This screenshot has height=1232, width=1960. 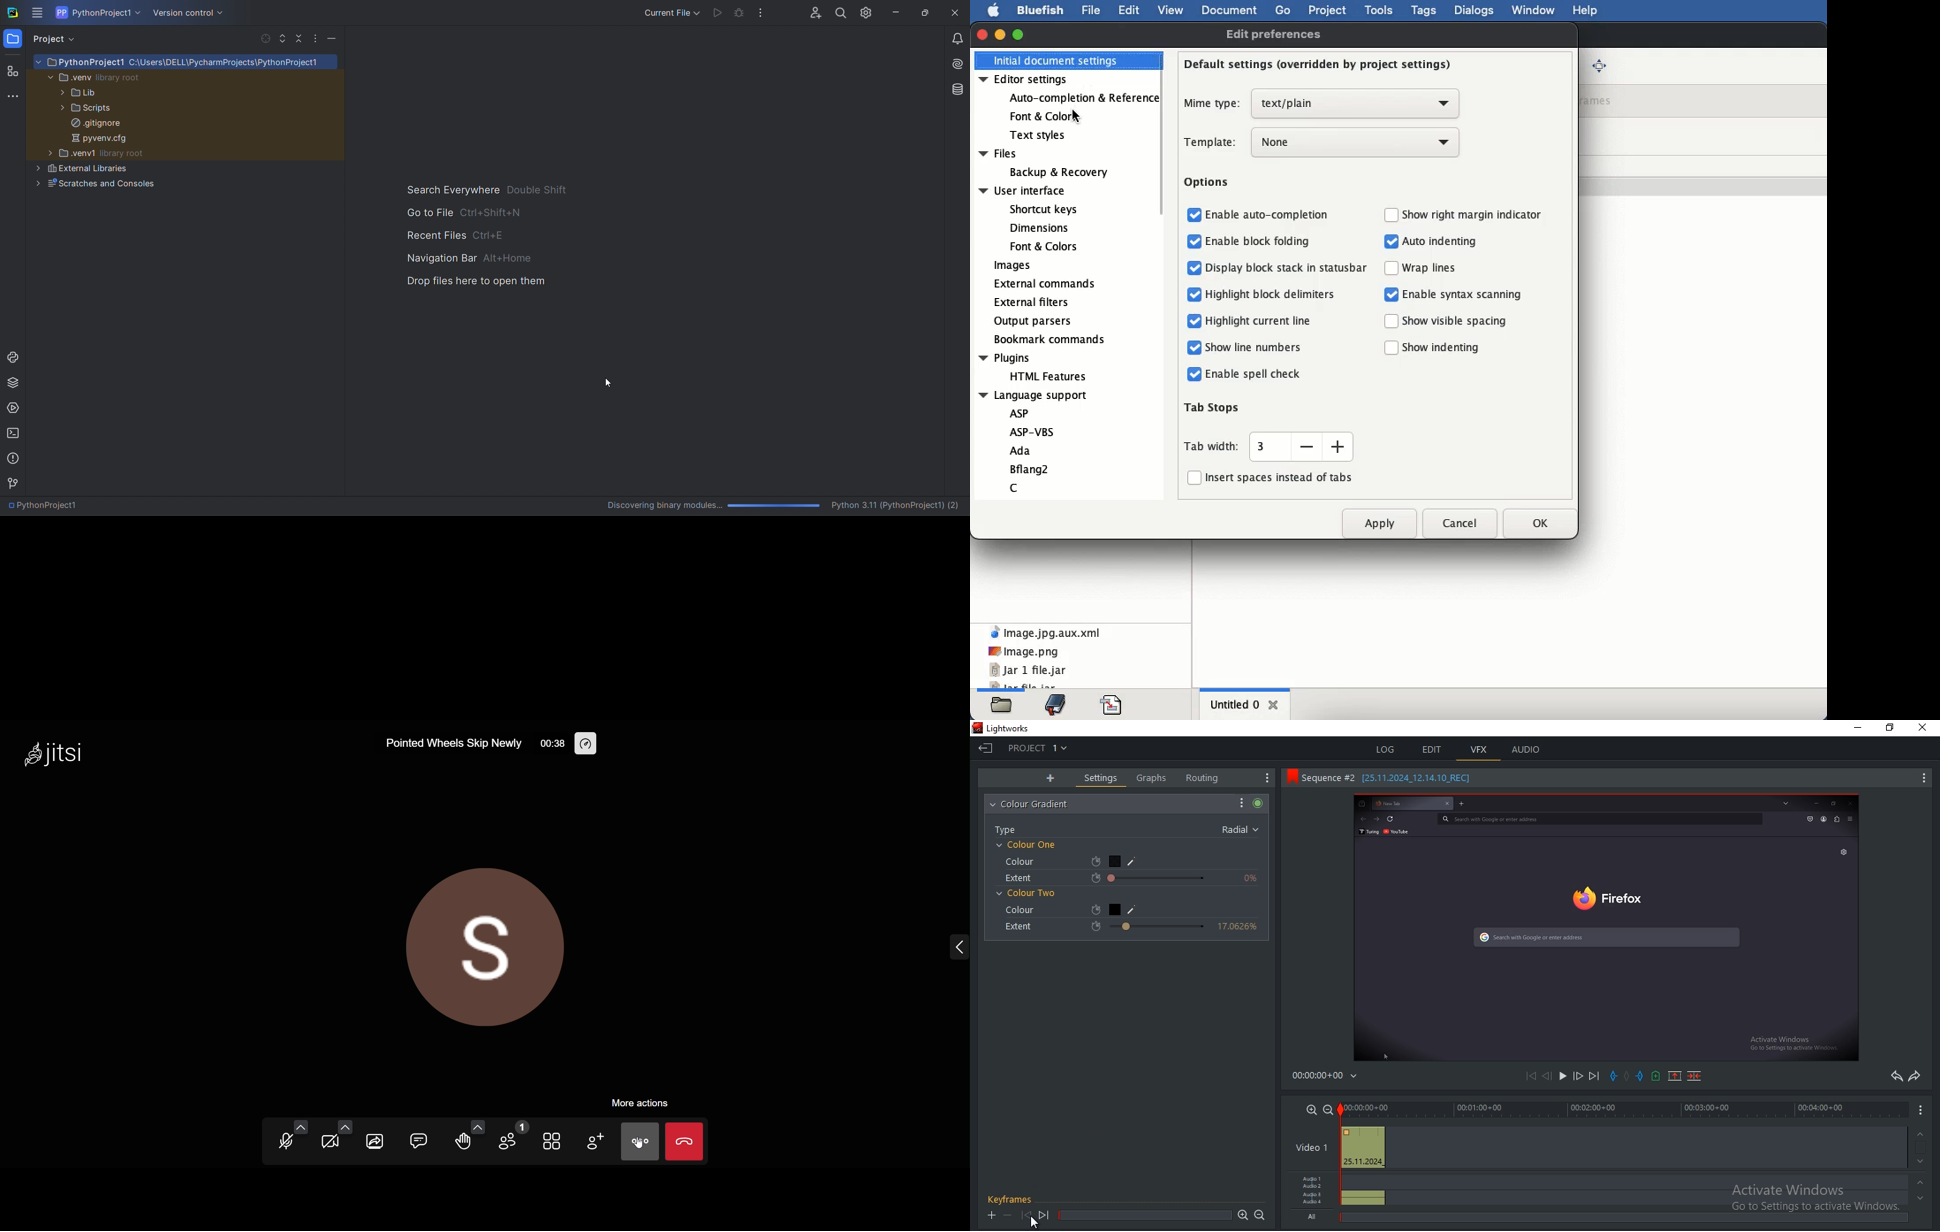 I want to click on options, so click(x=1364, y=297).